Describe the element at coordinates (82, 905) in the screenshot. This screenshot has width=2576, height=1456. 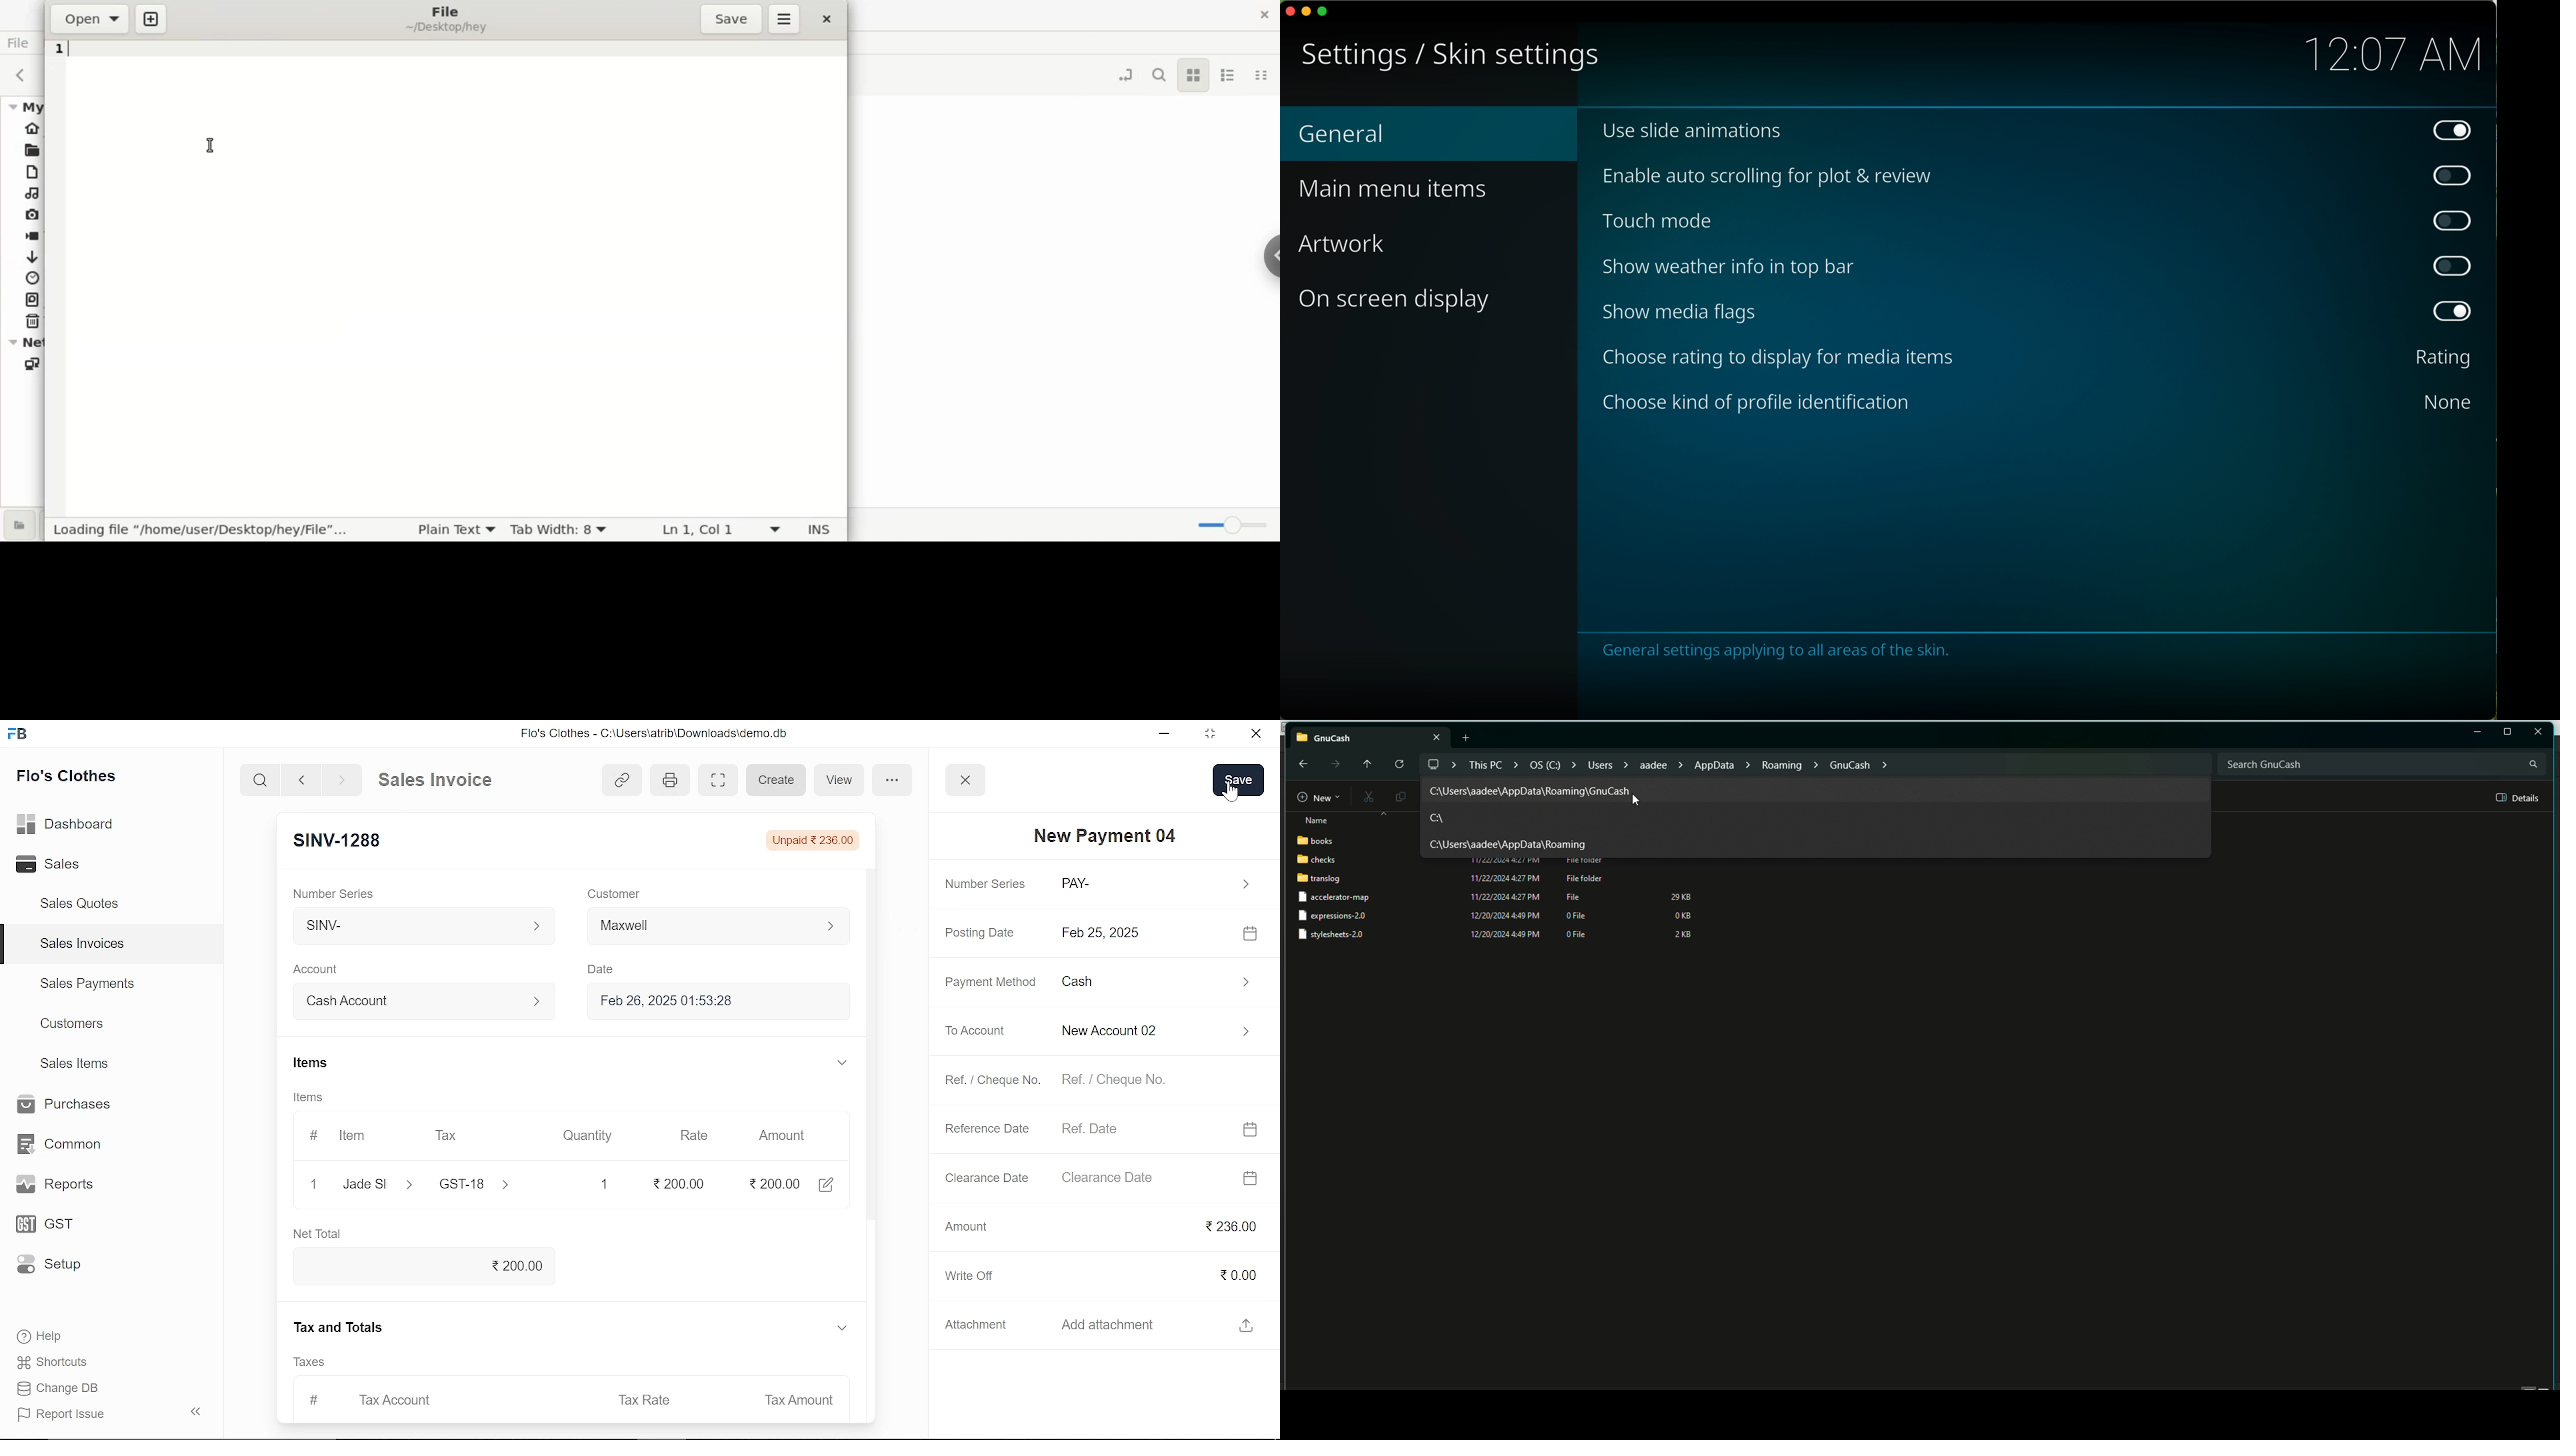
I see `Sales Quotes` at that location.